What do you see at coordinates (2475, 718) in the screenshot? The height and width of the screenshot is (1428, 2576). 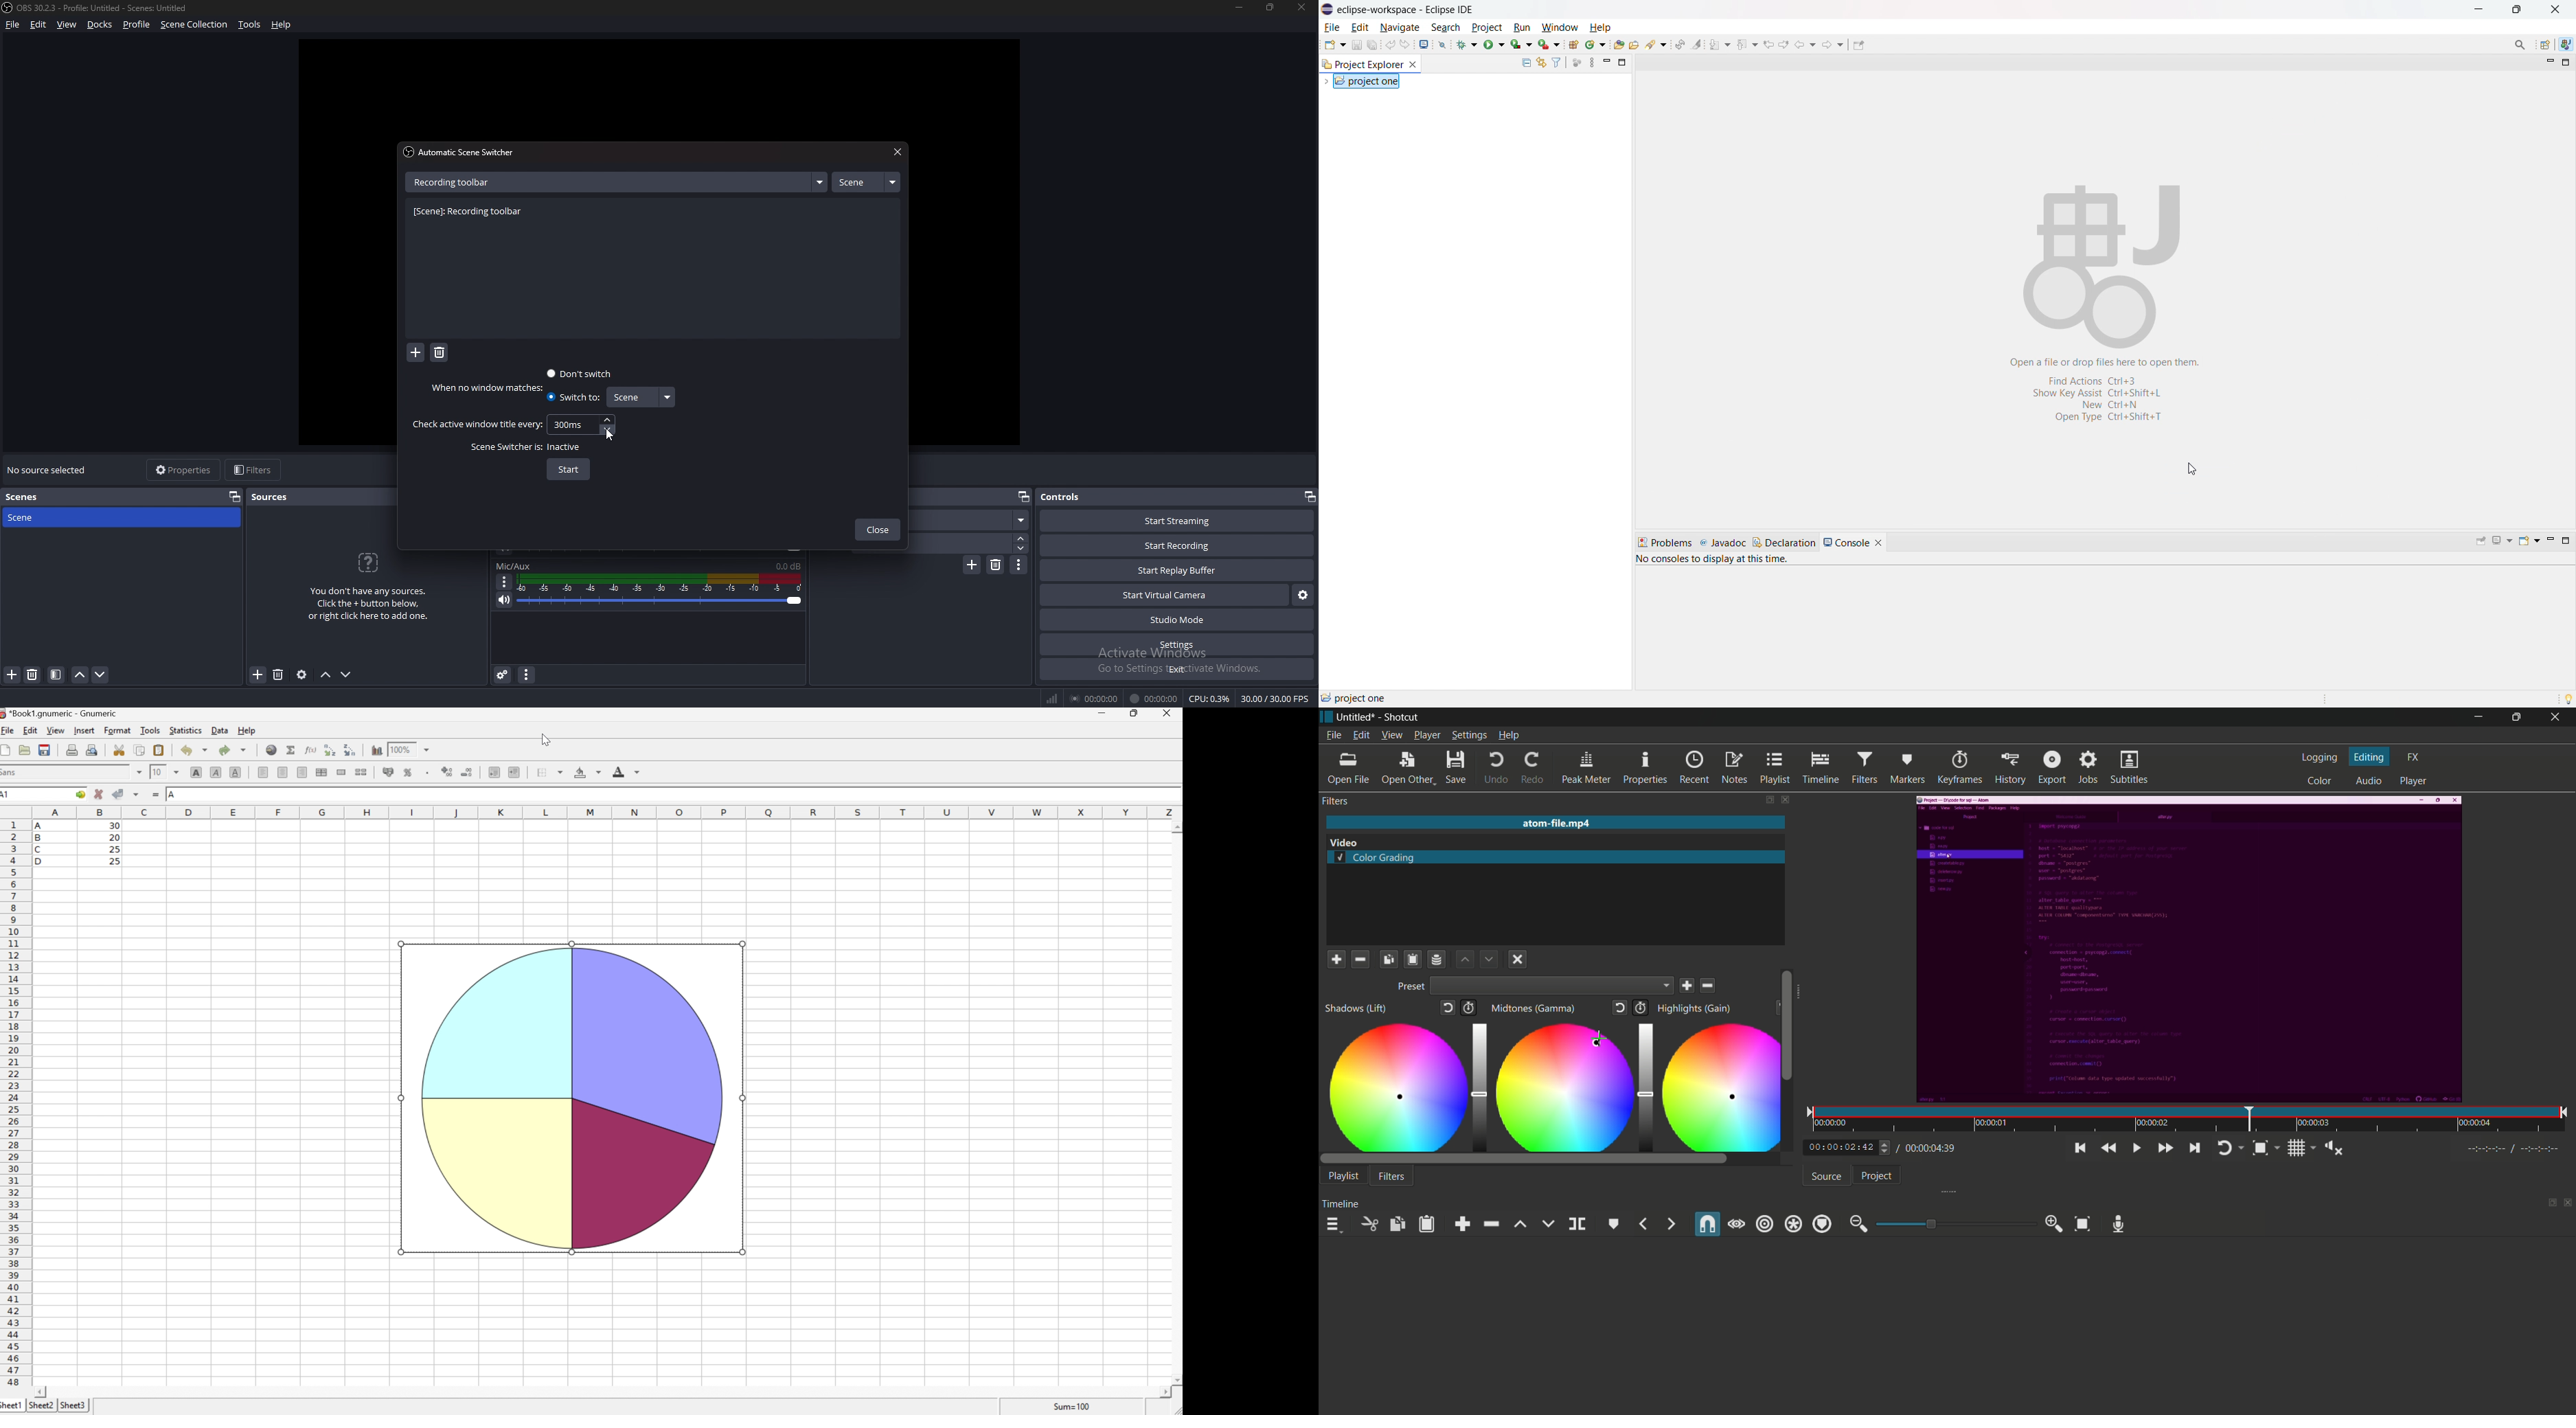 I see `minimize` at bounding box center [2475, 718].